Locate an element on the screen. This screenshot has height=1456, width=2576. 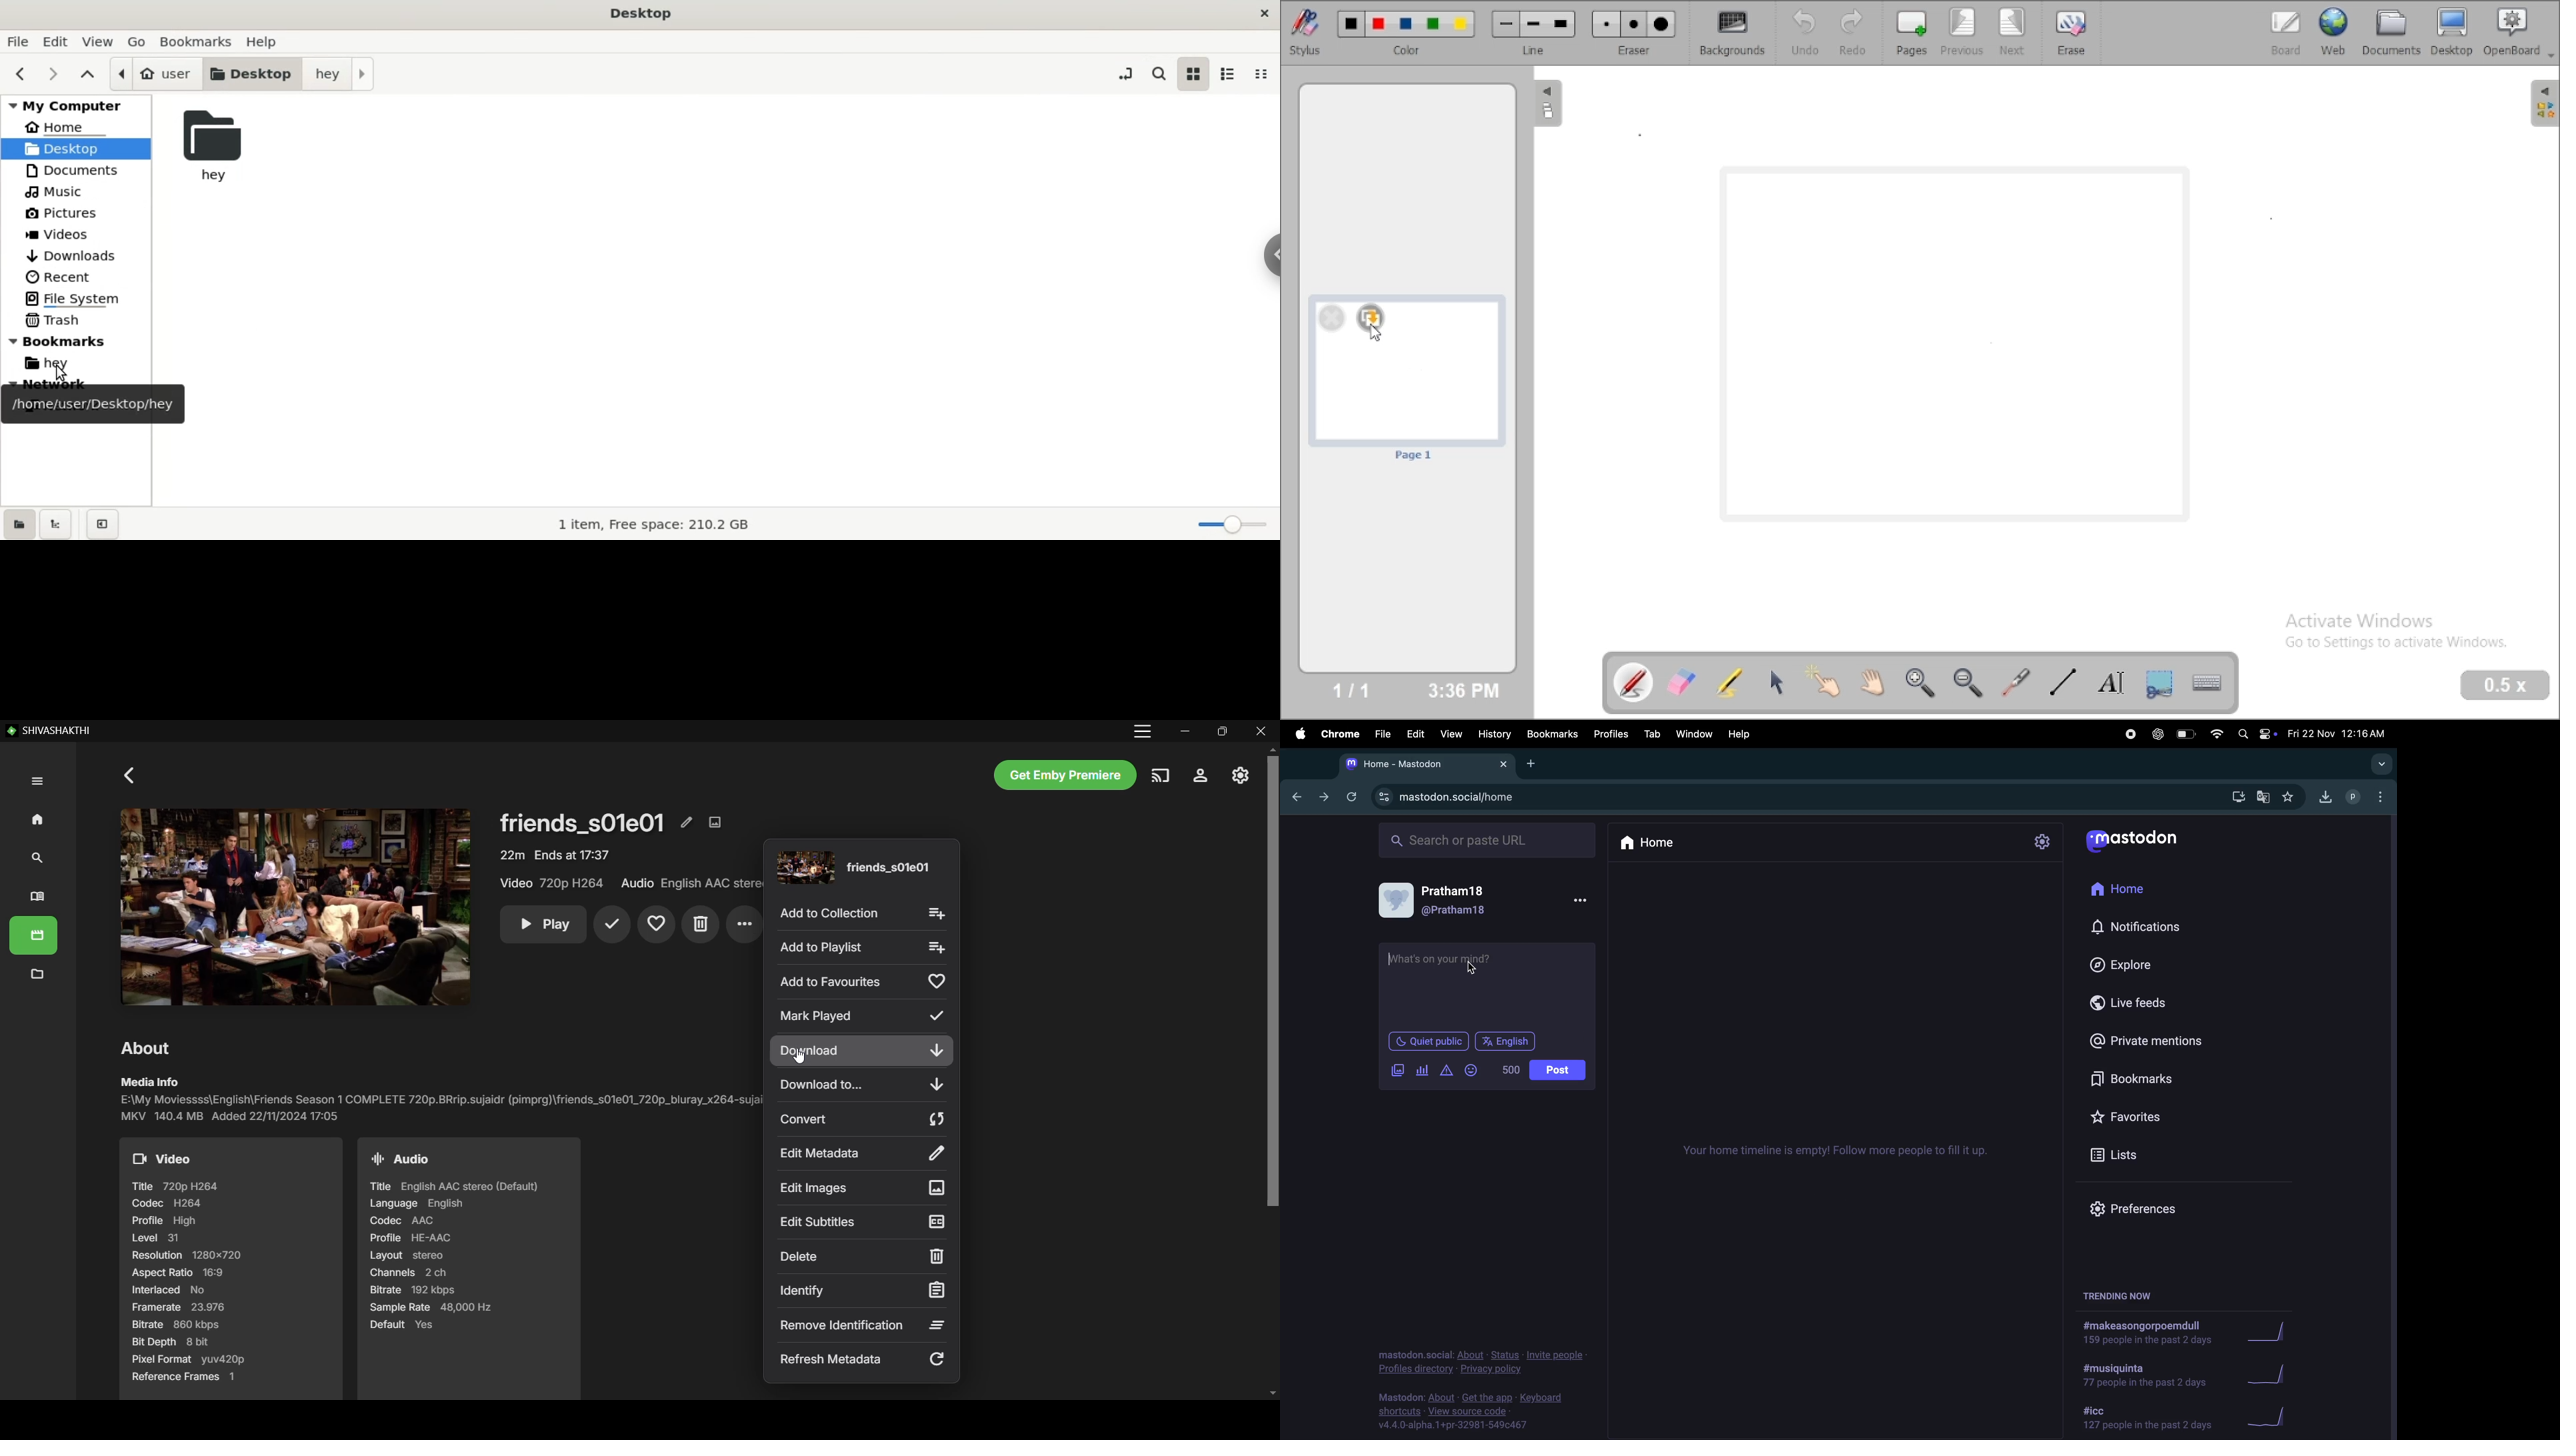
Audio is located at coordinates (690, 883).